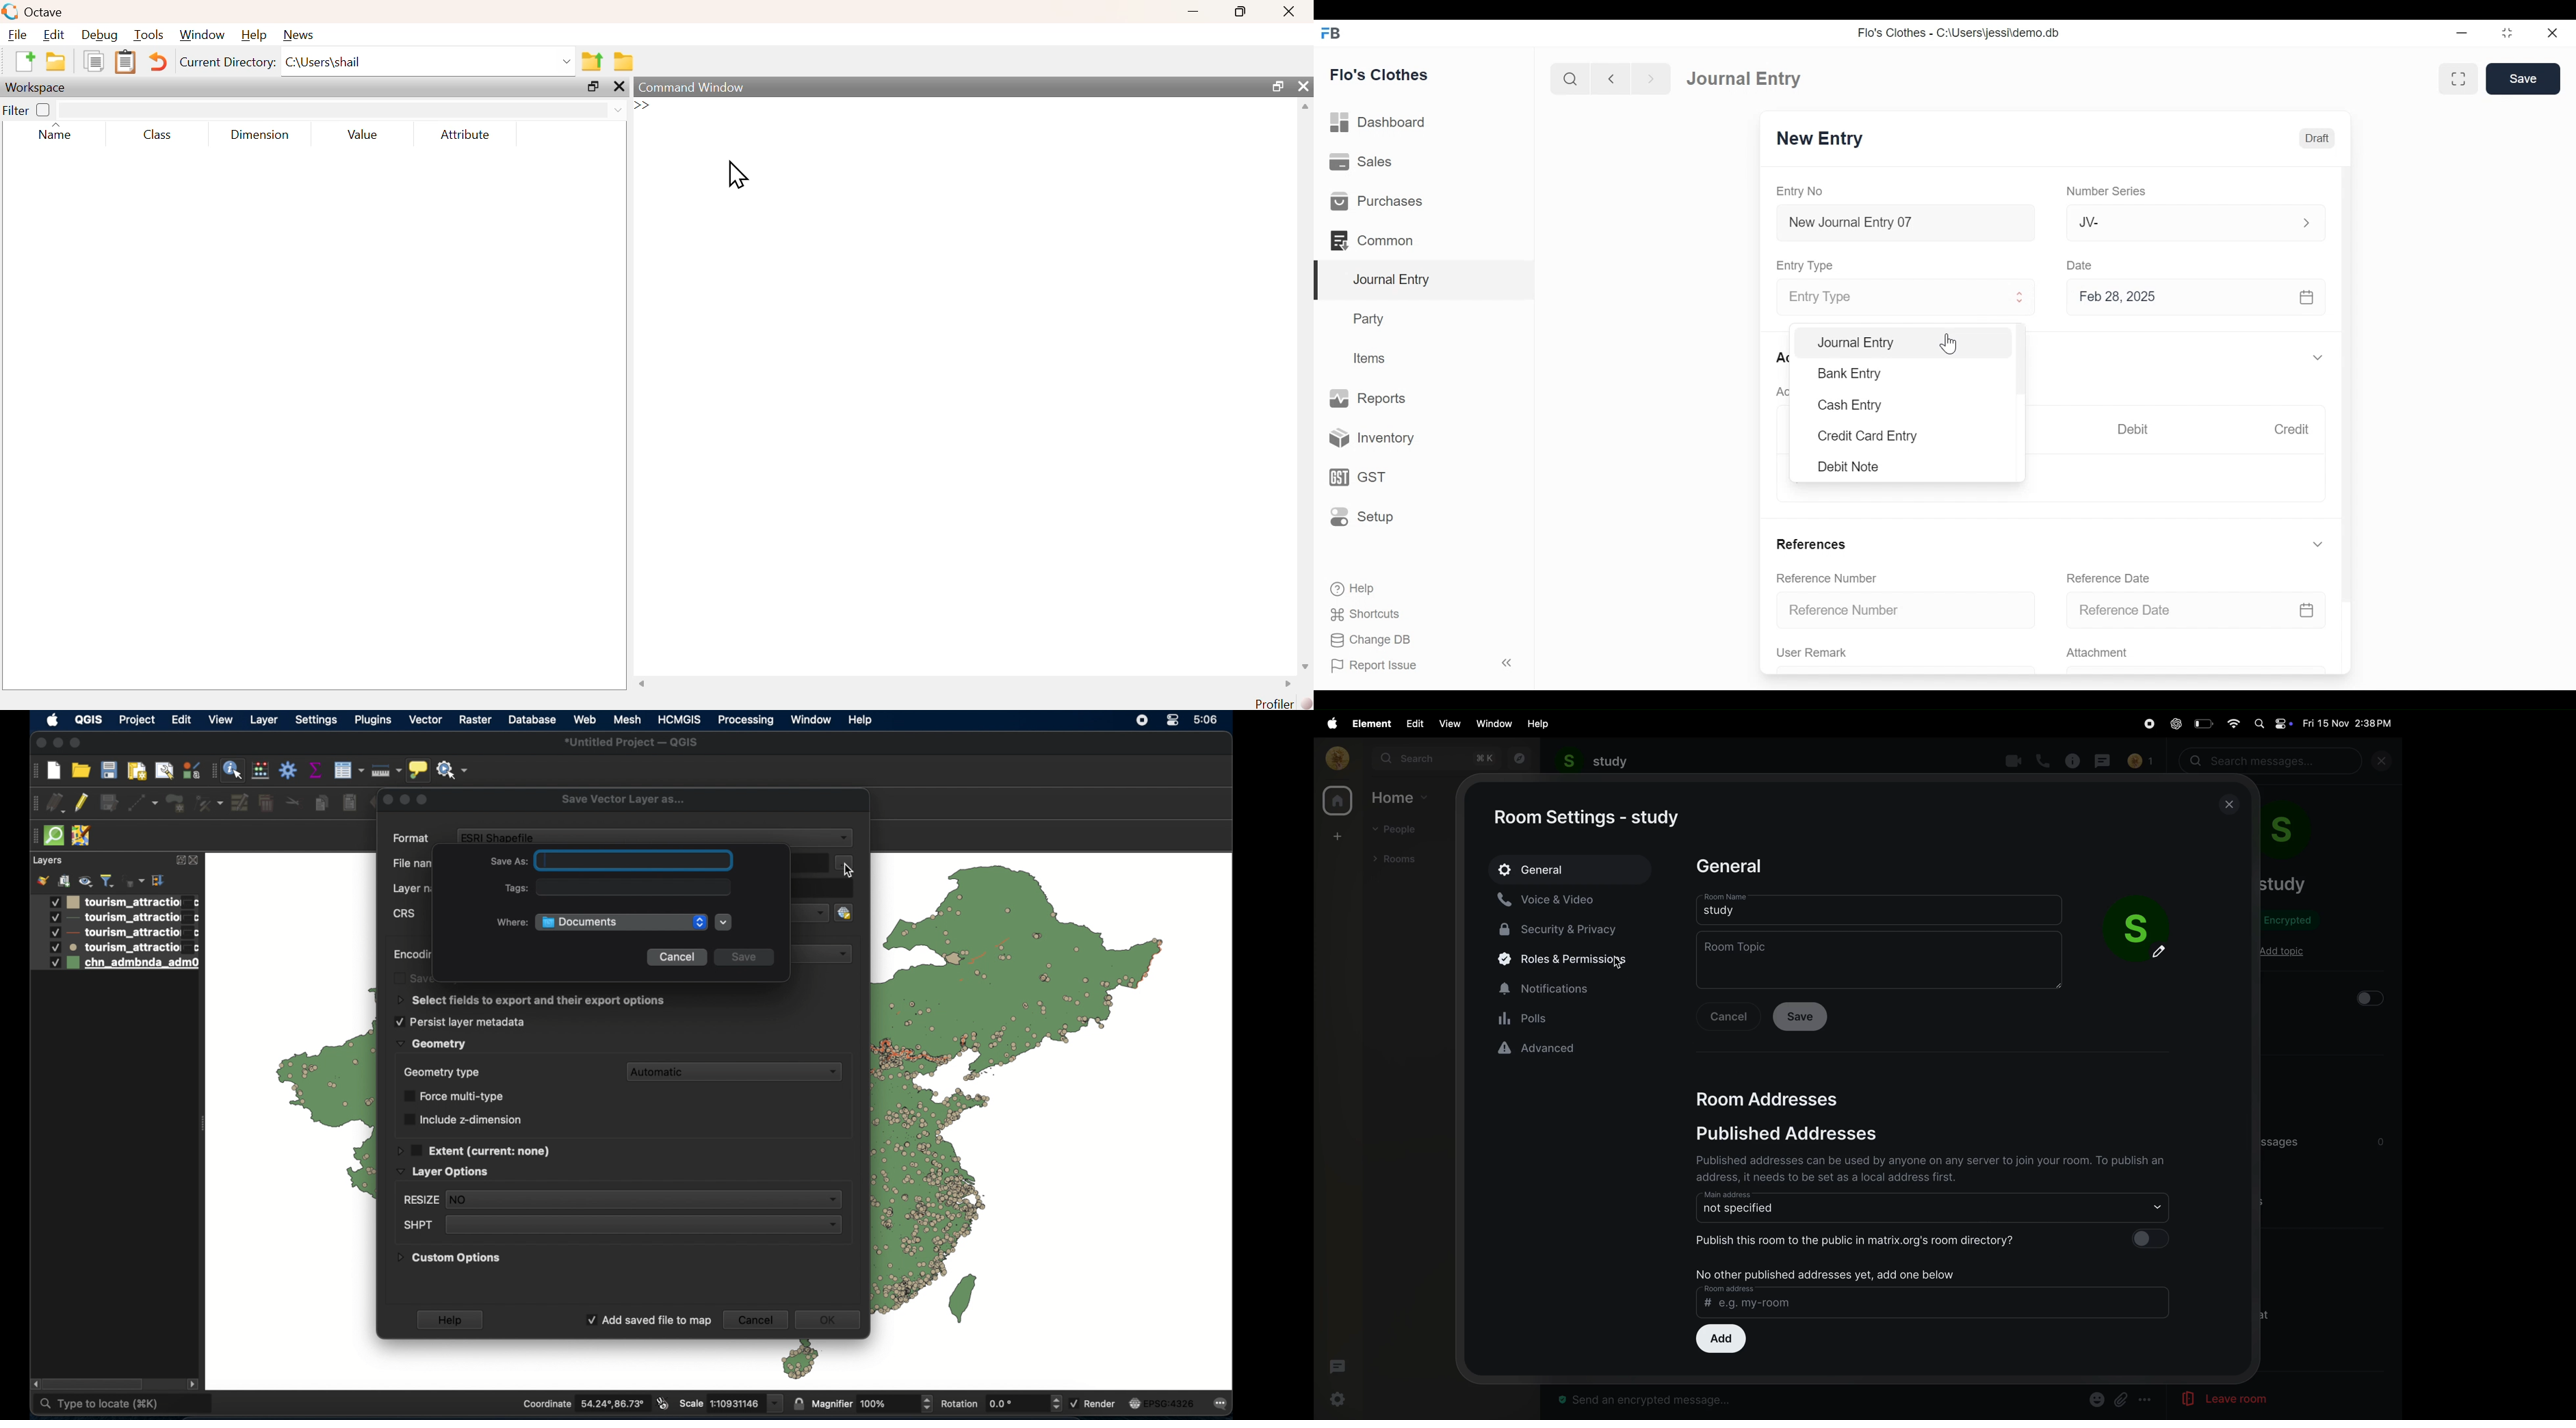 The height and width of the screenshot is (1428, 2576). Describe the element at coordinates (1539, 723) in the screenshot. I see `help` at that location.